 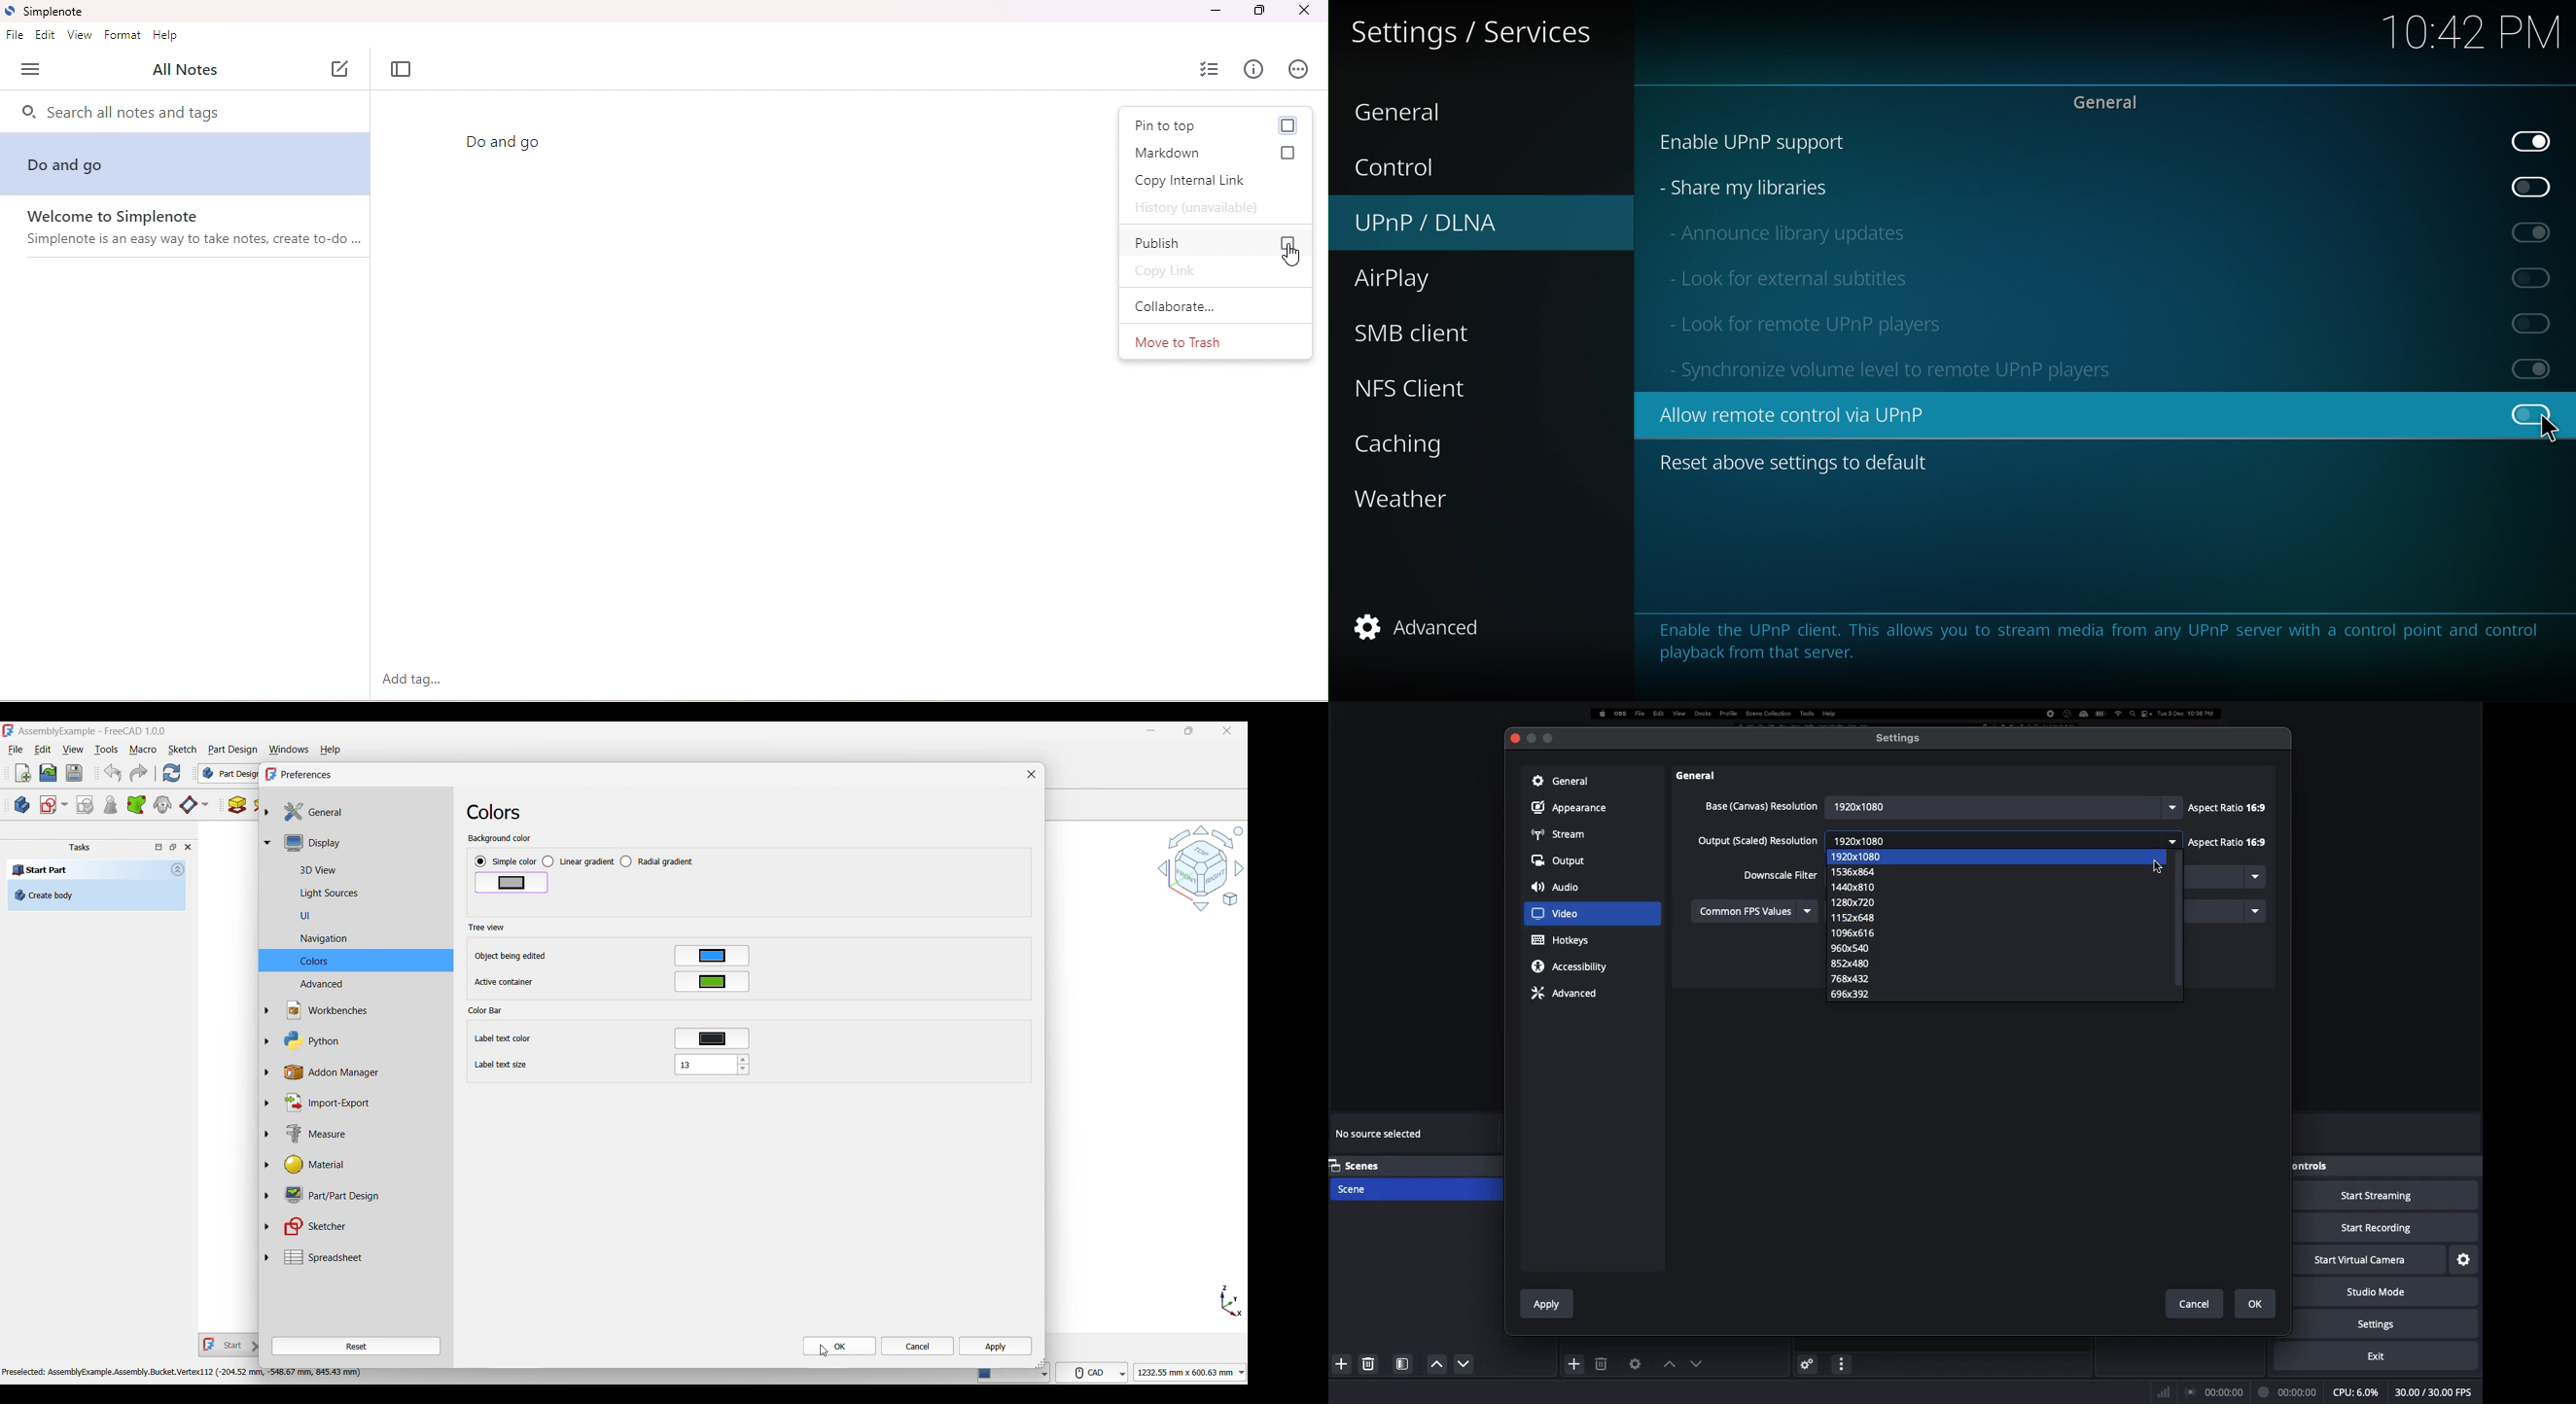 What do you see at coordinates (30, 70) in the screenshot?
I see `open side bar` at bounding box center [30, 70].